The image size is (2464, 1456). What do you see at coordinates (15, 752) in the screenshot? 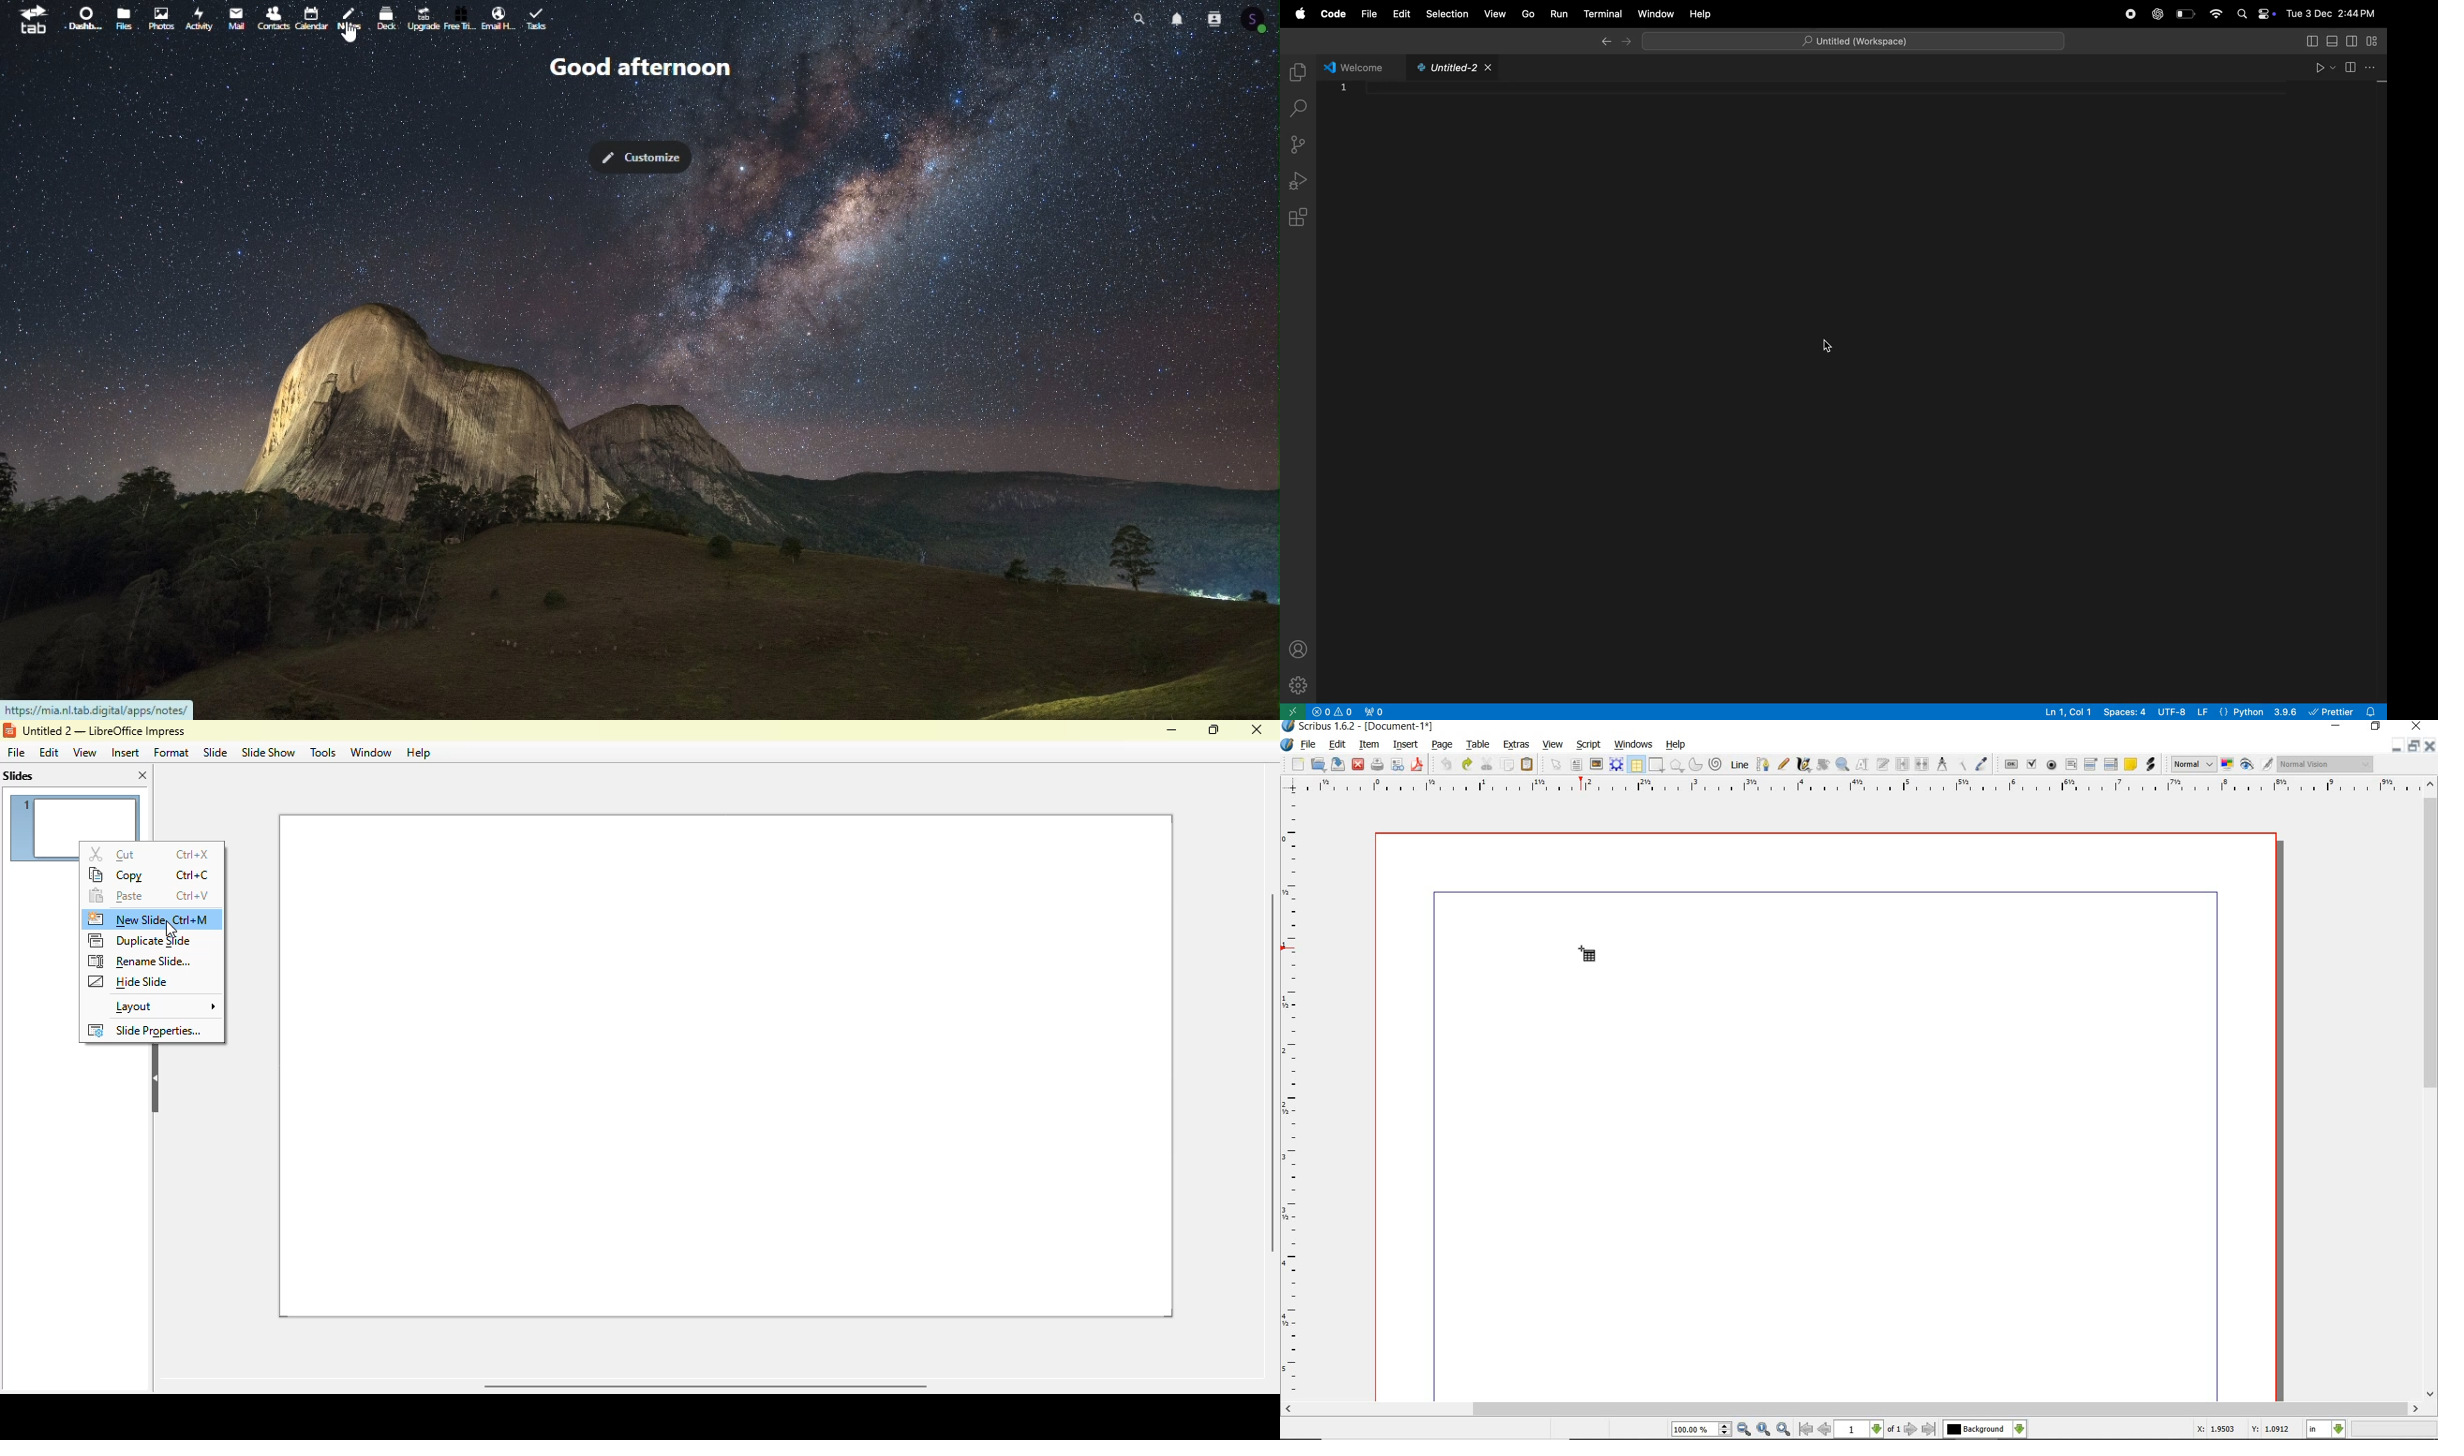
I see `file` at bounding box center [15, 752].